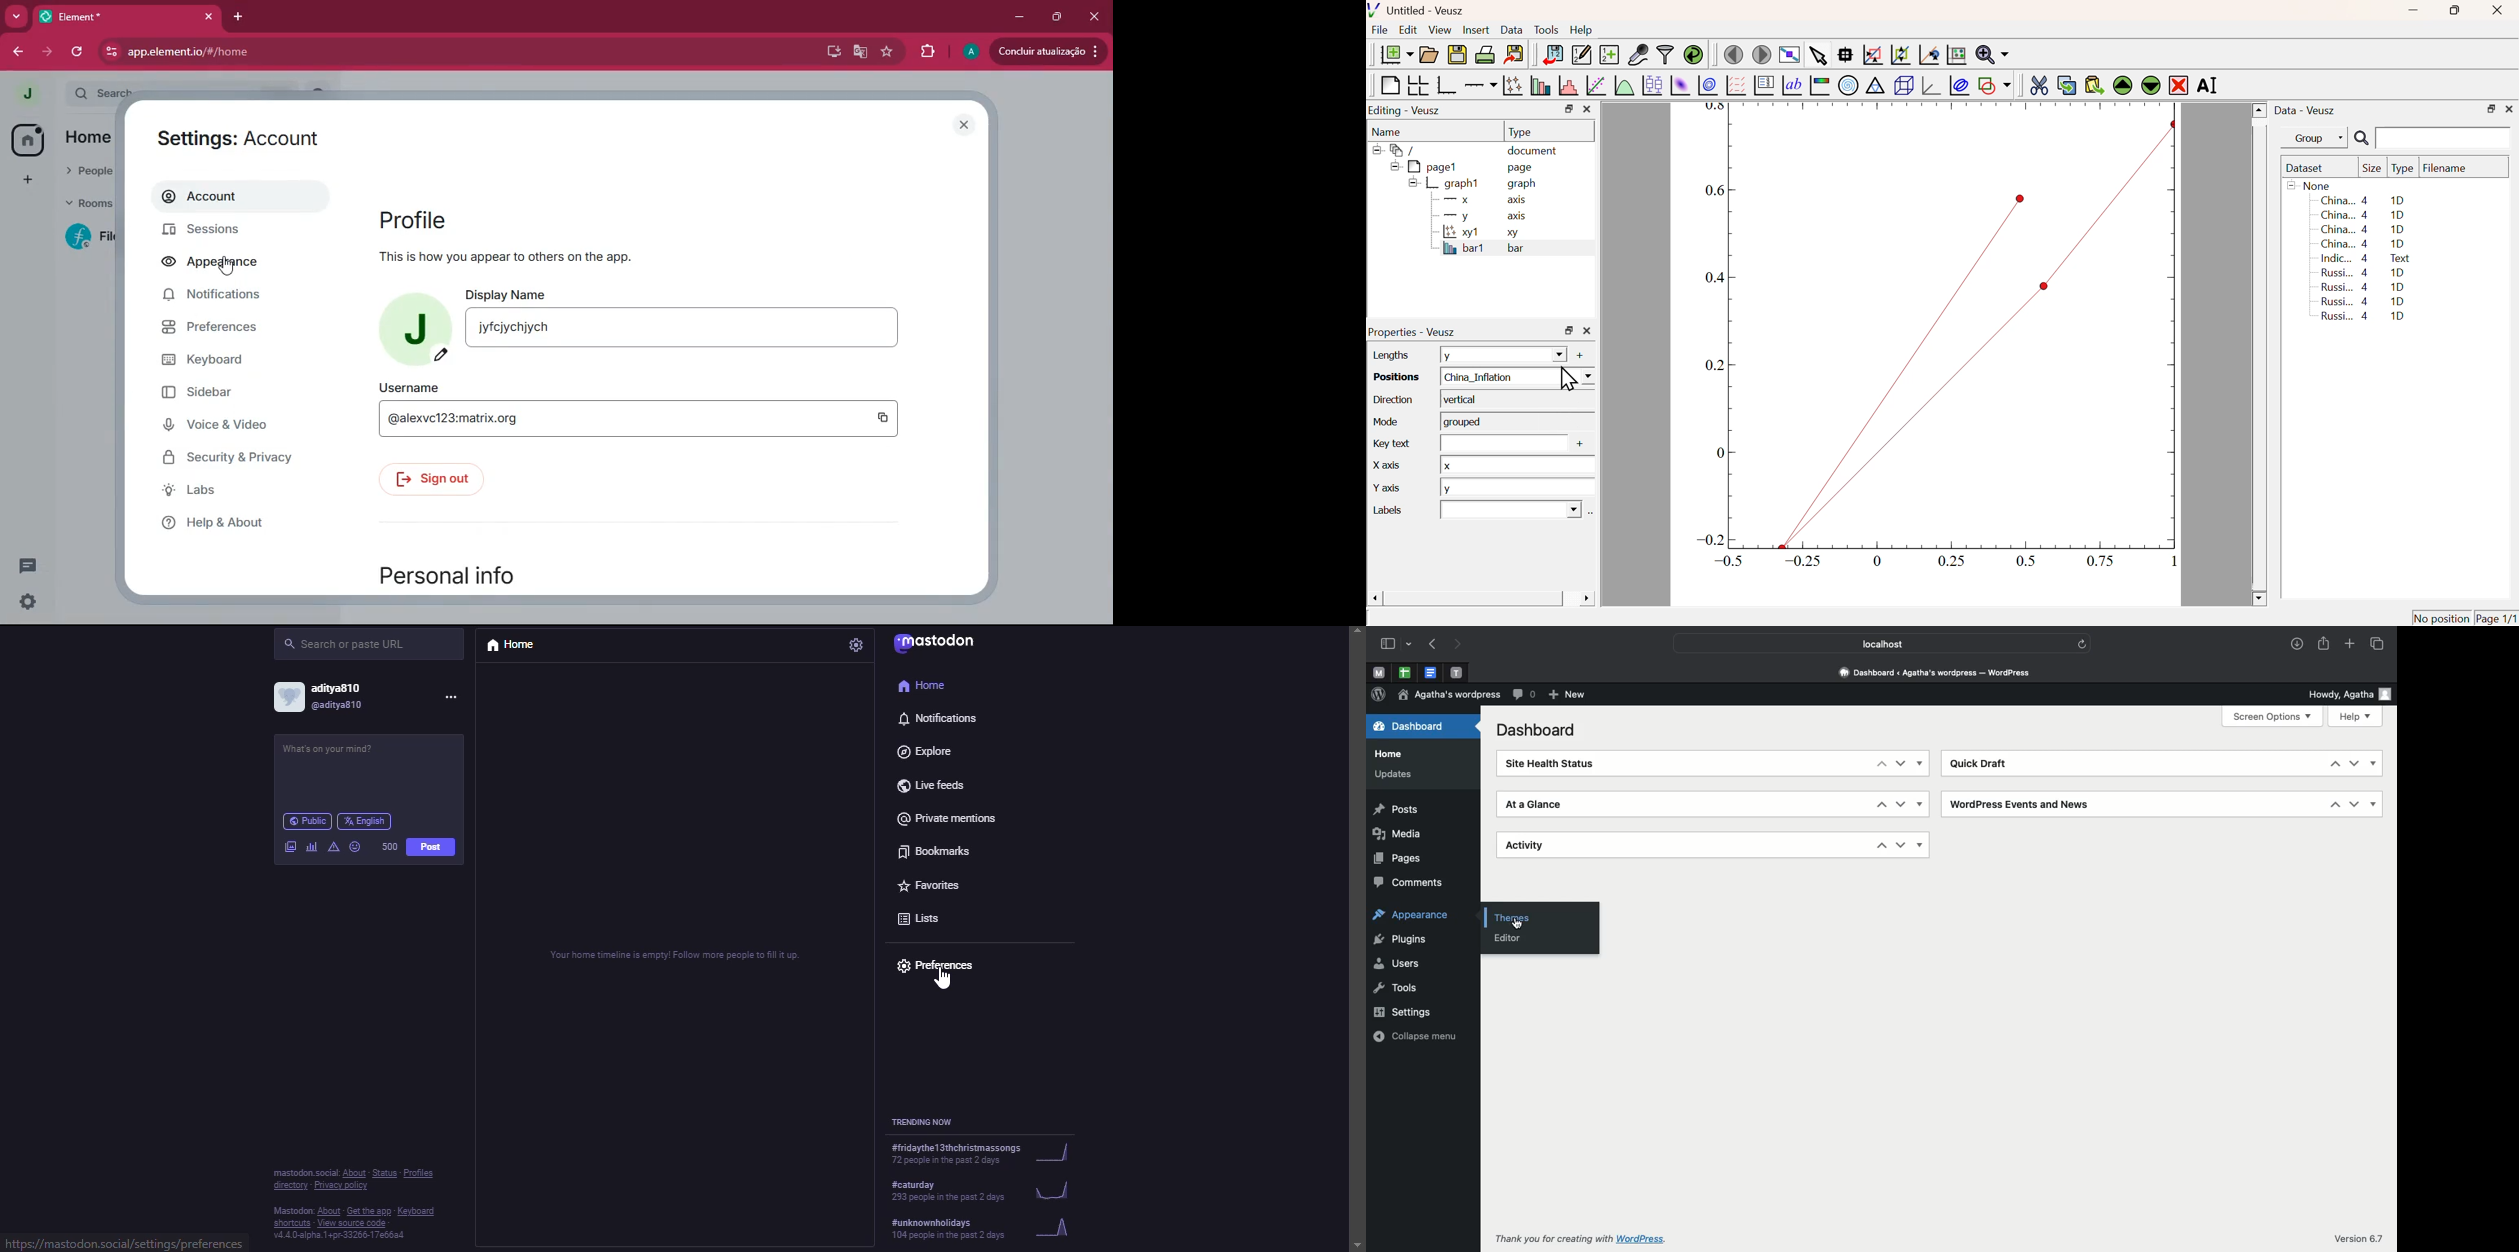 This screenshot has height=1260, width=2520. What do you see at coordinates (243, 393) in the screenshot?
I see `sidebar` at bounding box center [243, 393].